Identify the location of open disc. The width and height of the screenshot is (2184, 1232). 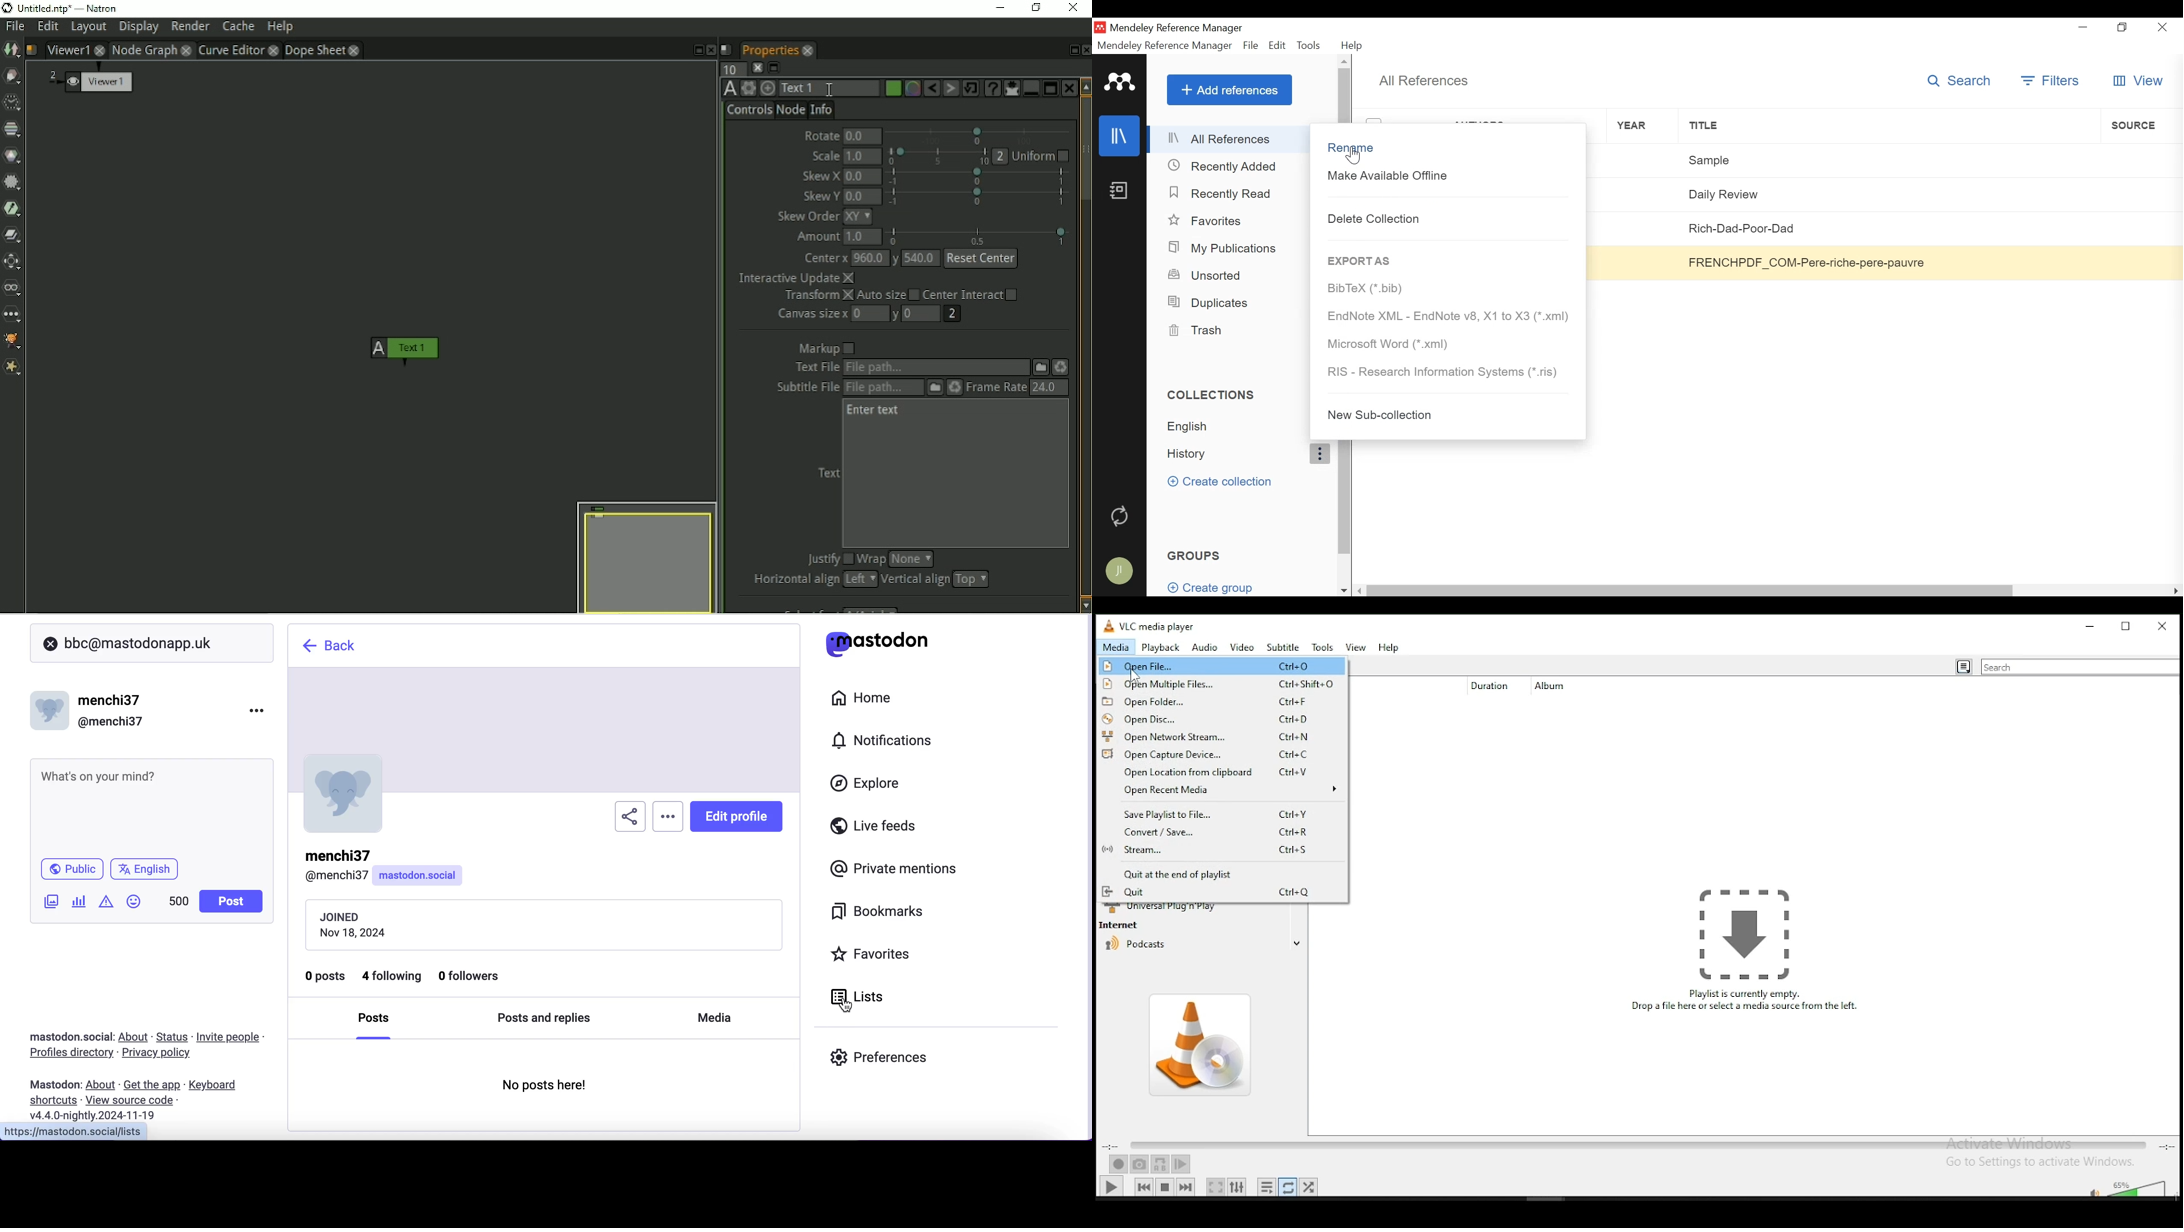
(1222, 718).